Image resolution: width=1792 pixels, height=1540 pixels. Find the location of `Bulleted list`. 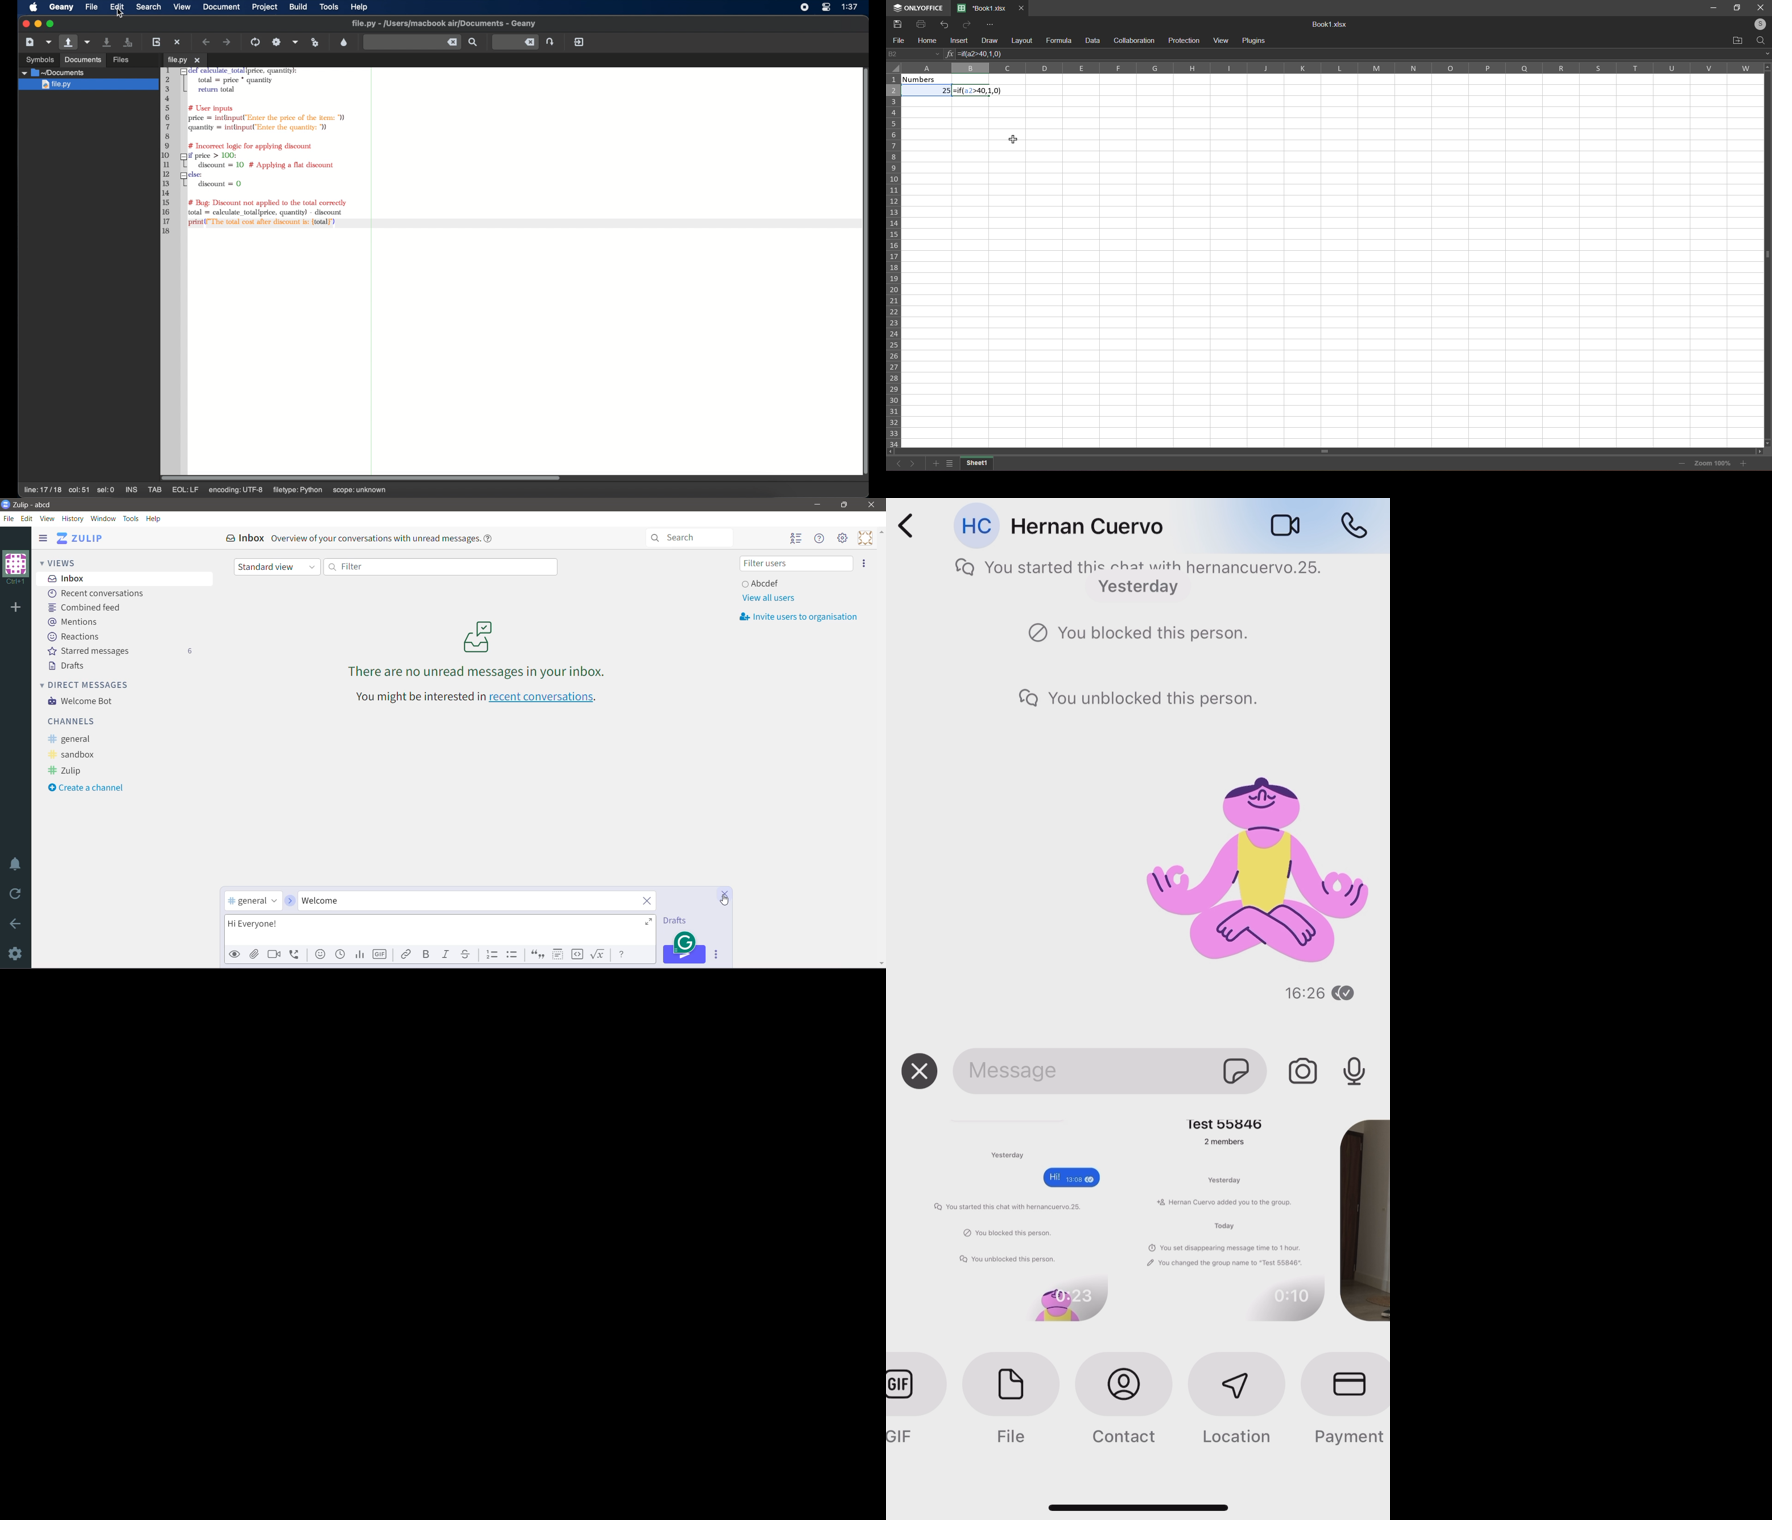

Bulleted list is located at coordinates (514, 955).